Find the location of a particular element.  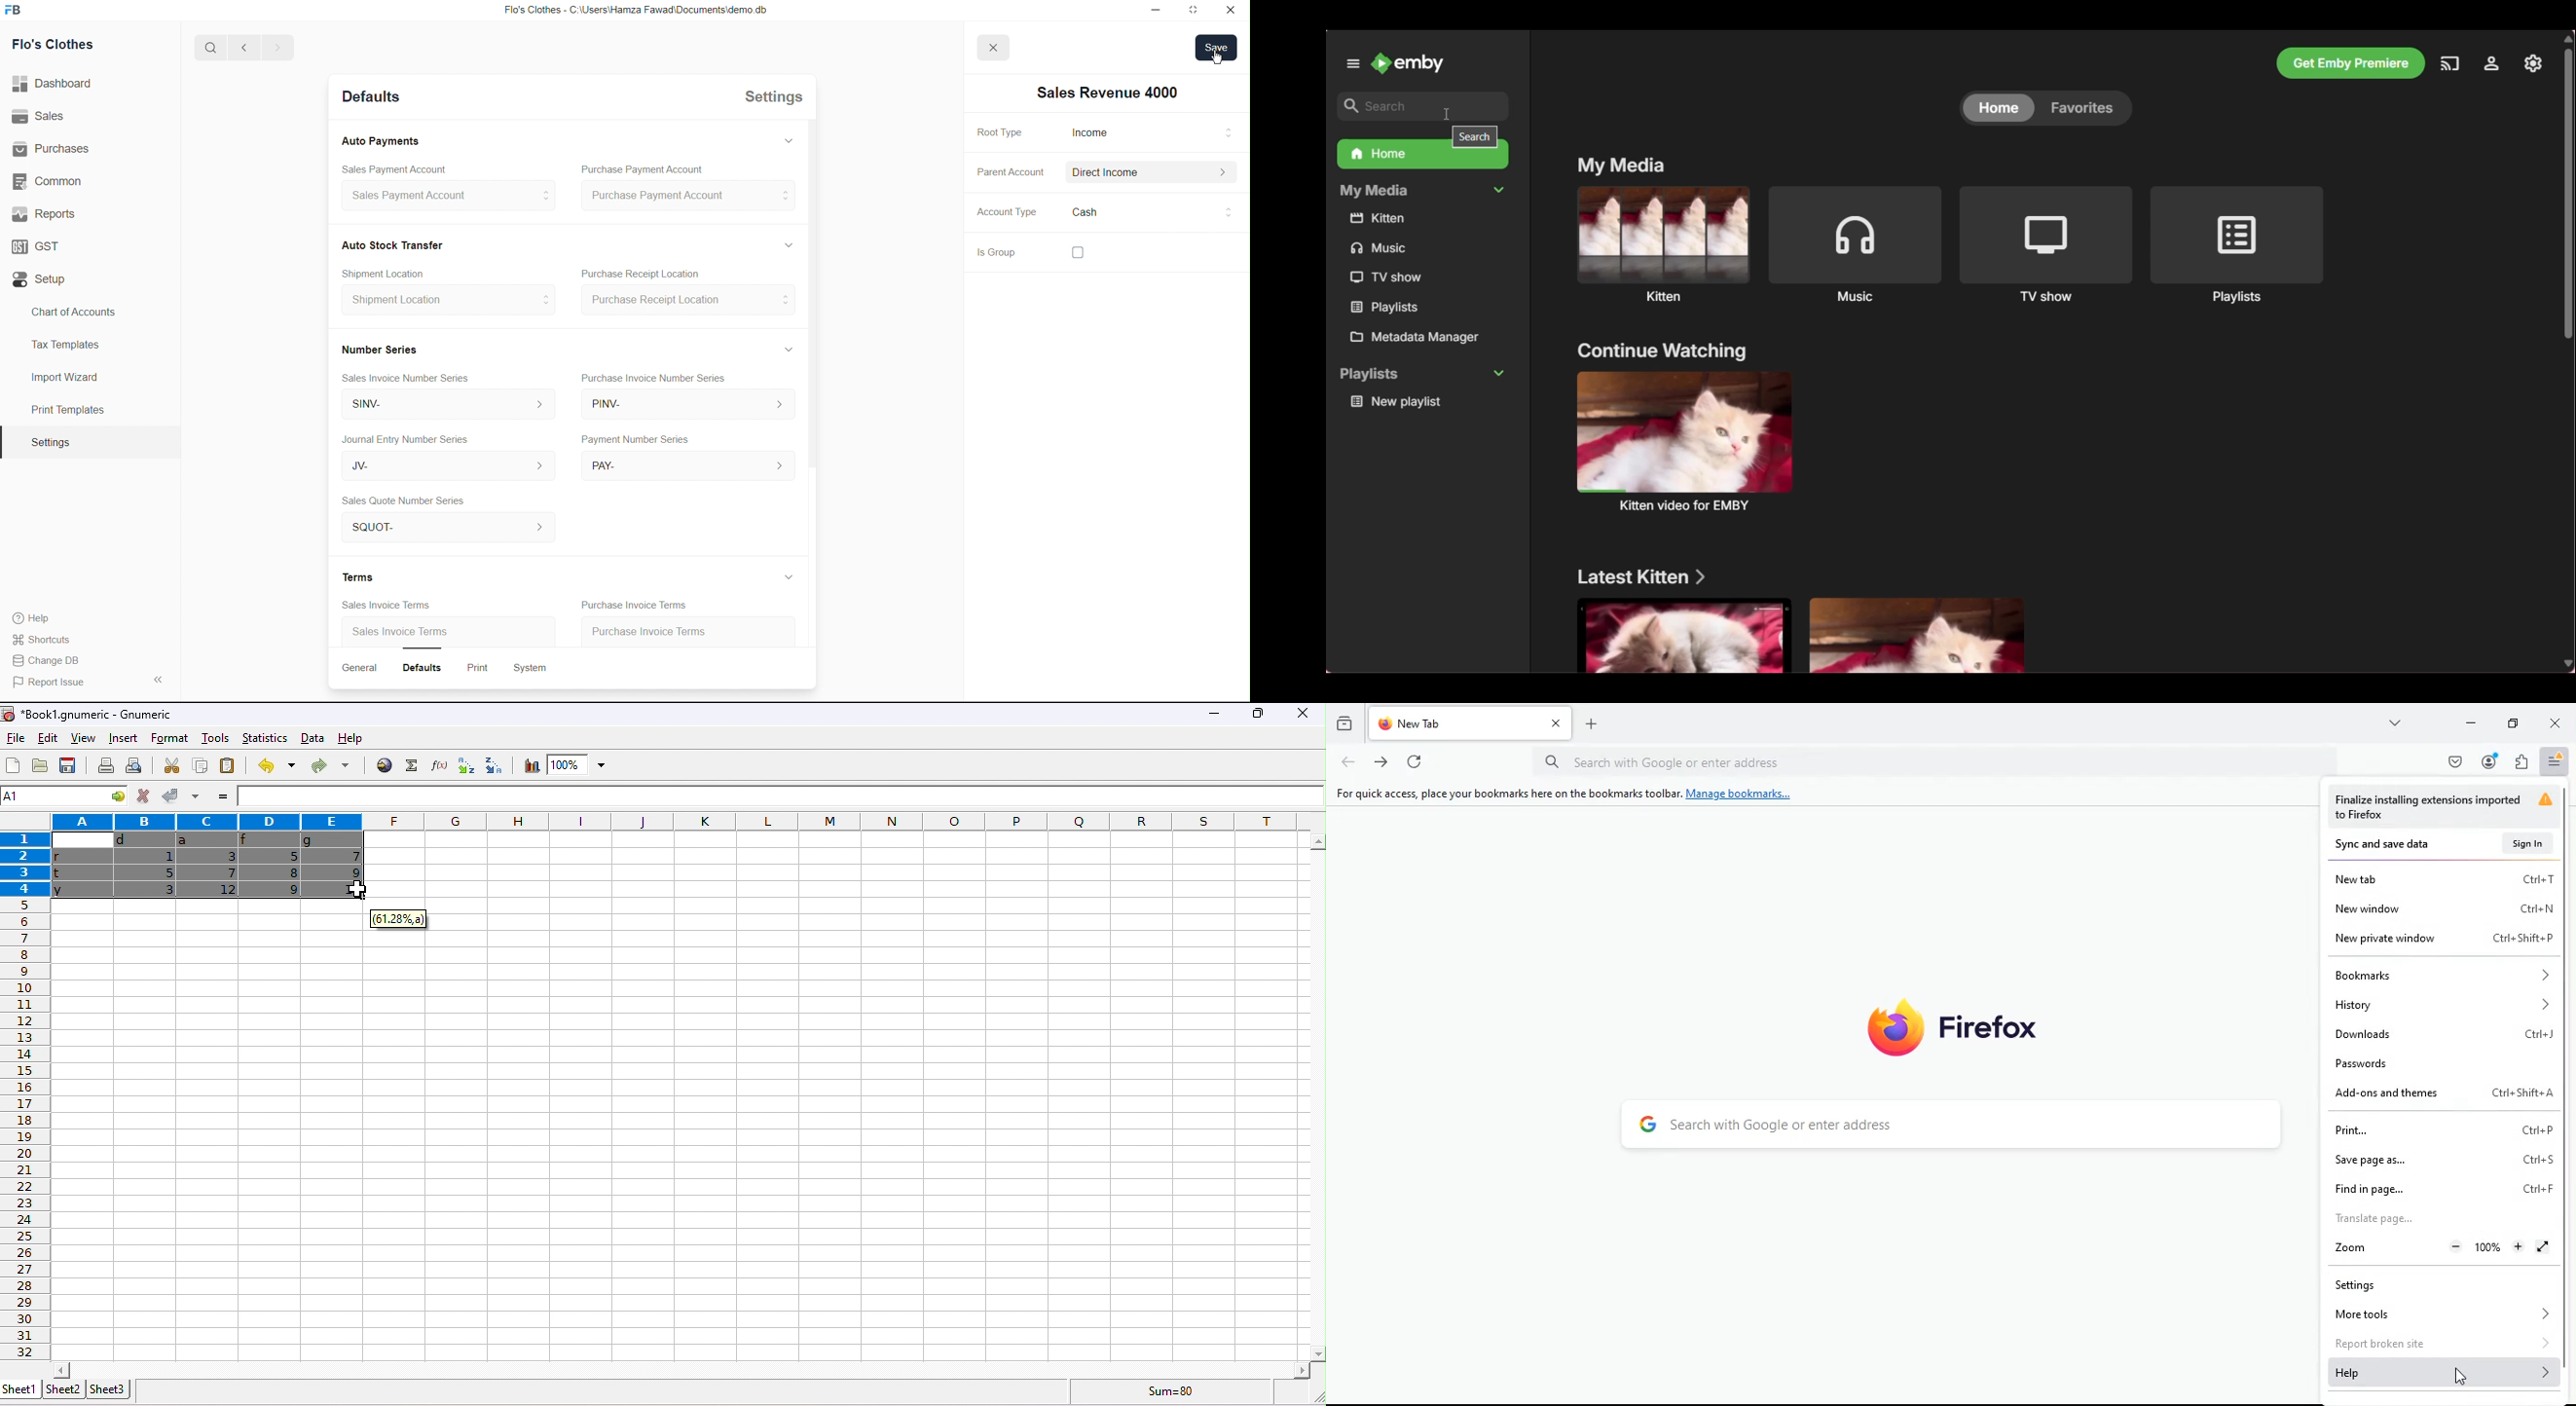

data is located at coordinates (312, 738).